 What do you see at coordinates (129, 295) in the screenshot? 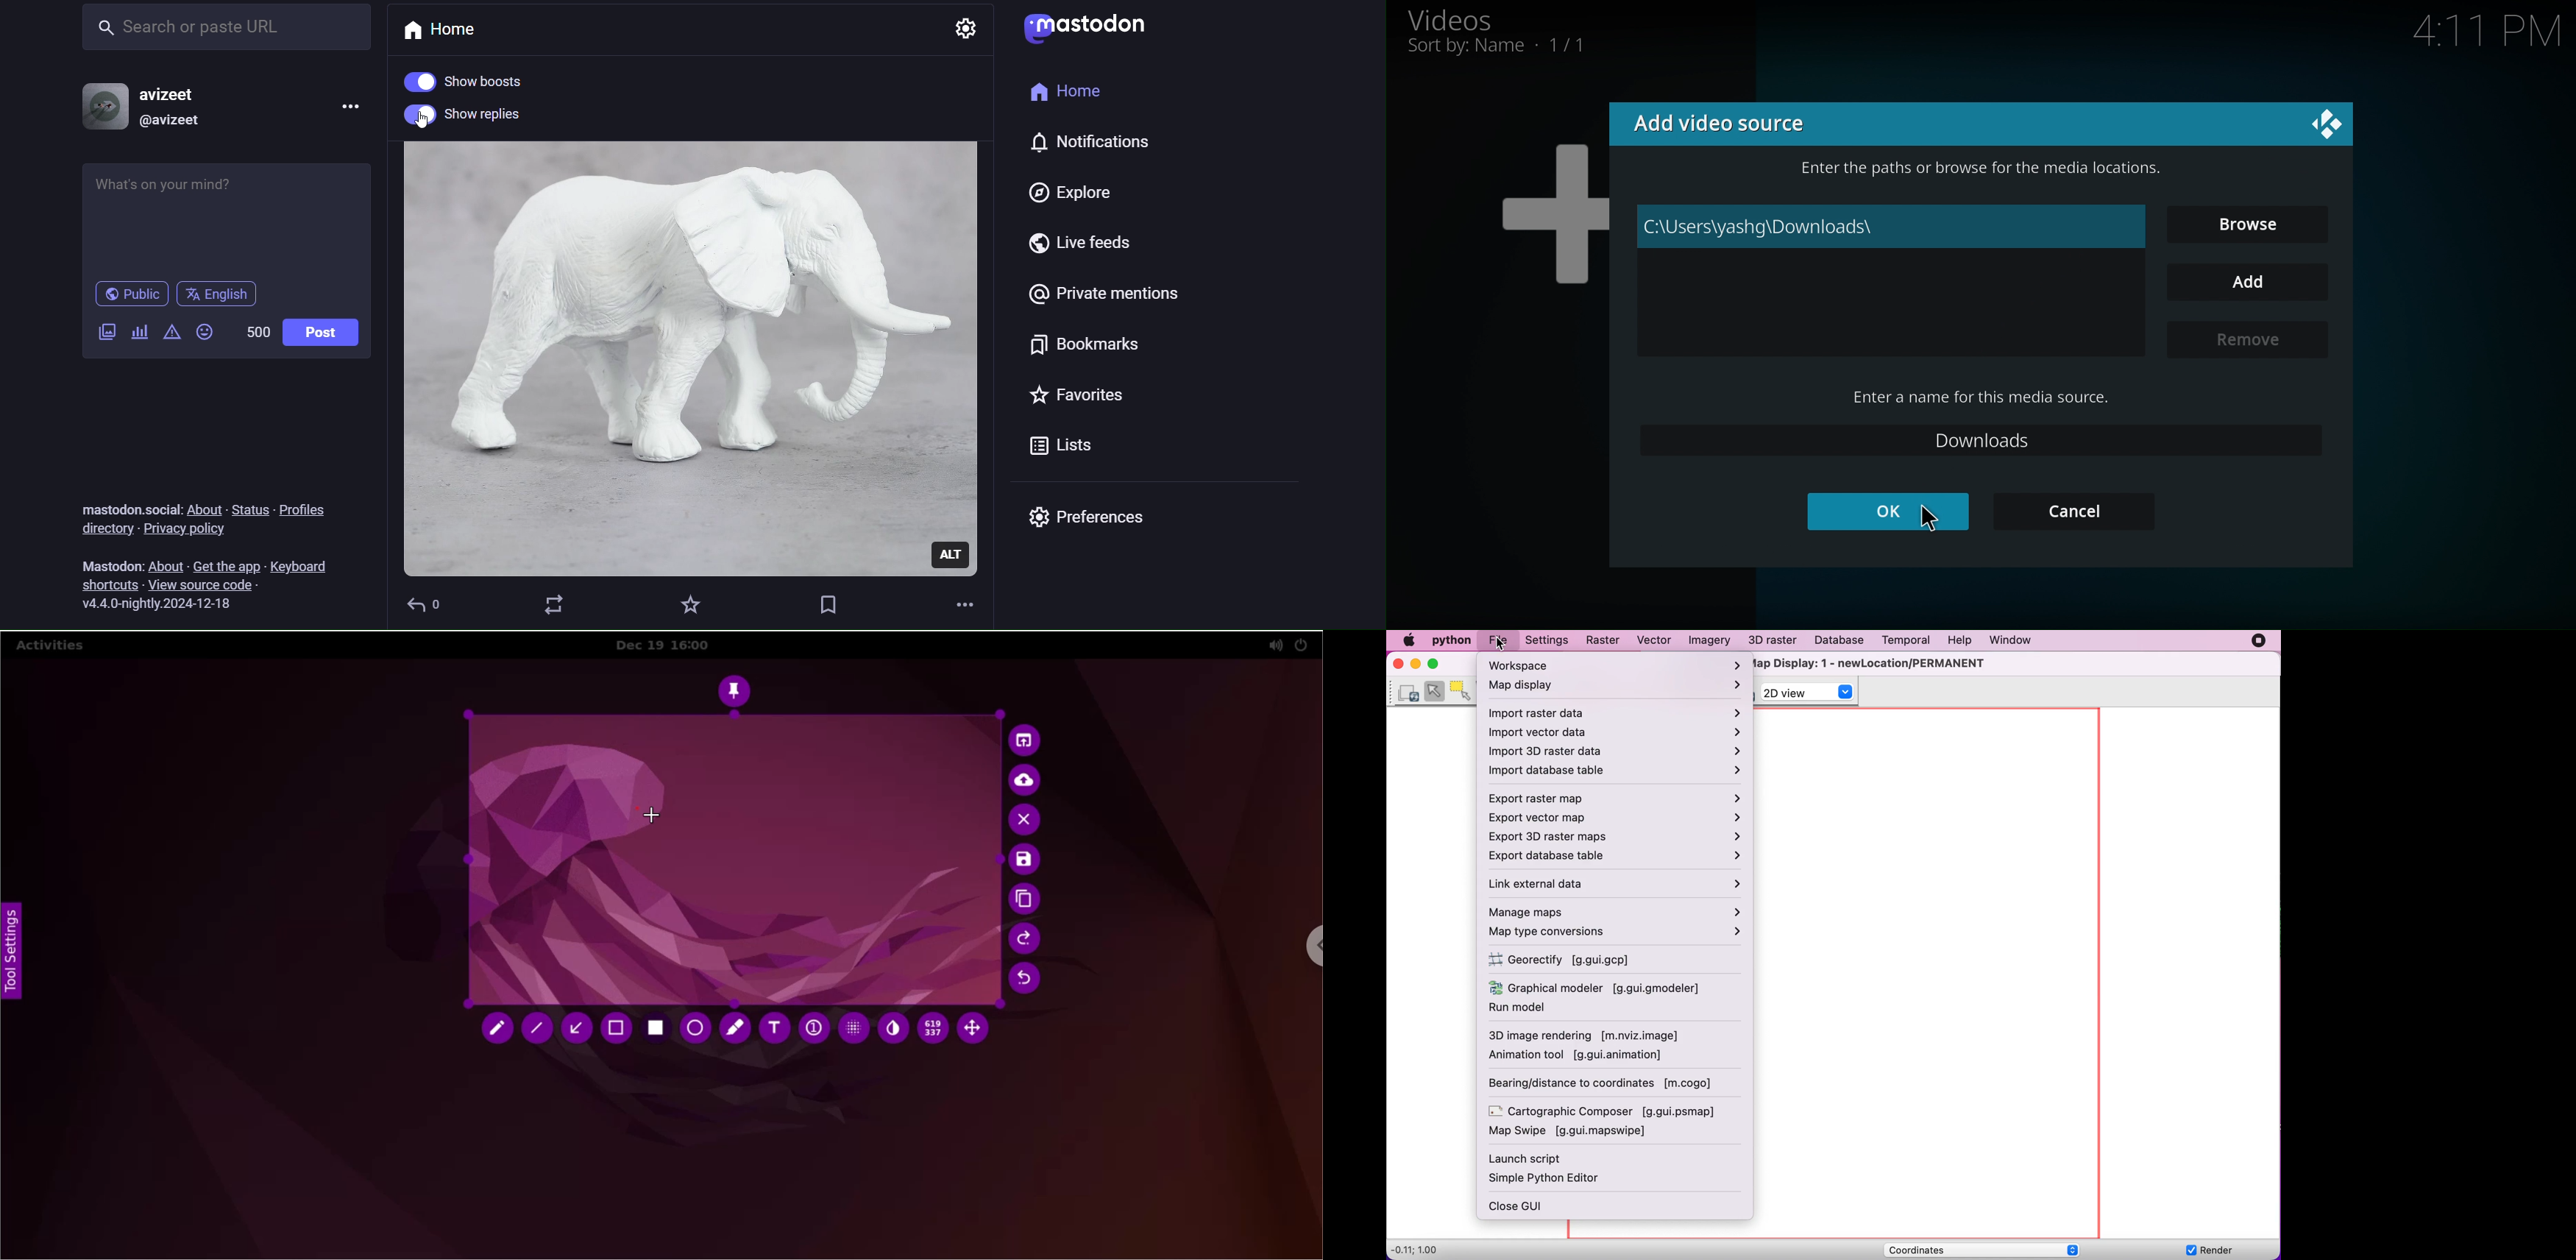
I see `public` at bounding box center [129, 295].